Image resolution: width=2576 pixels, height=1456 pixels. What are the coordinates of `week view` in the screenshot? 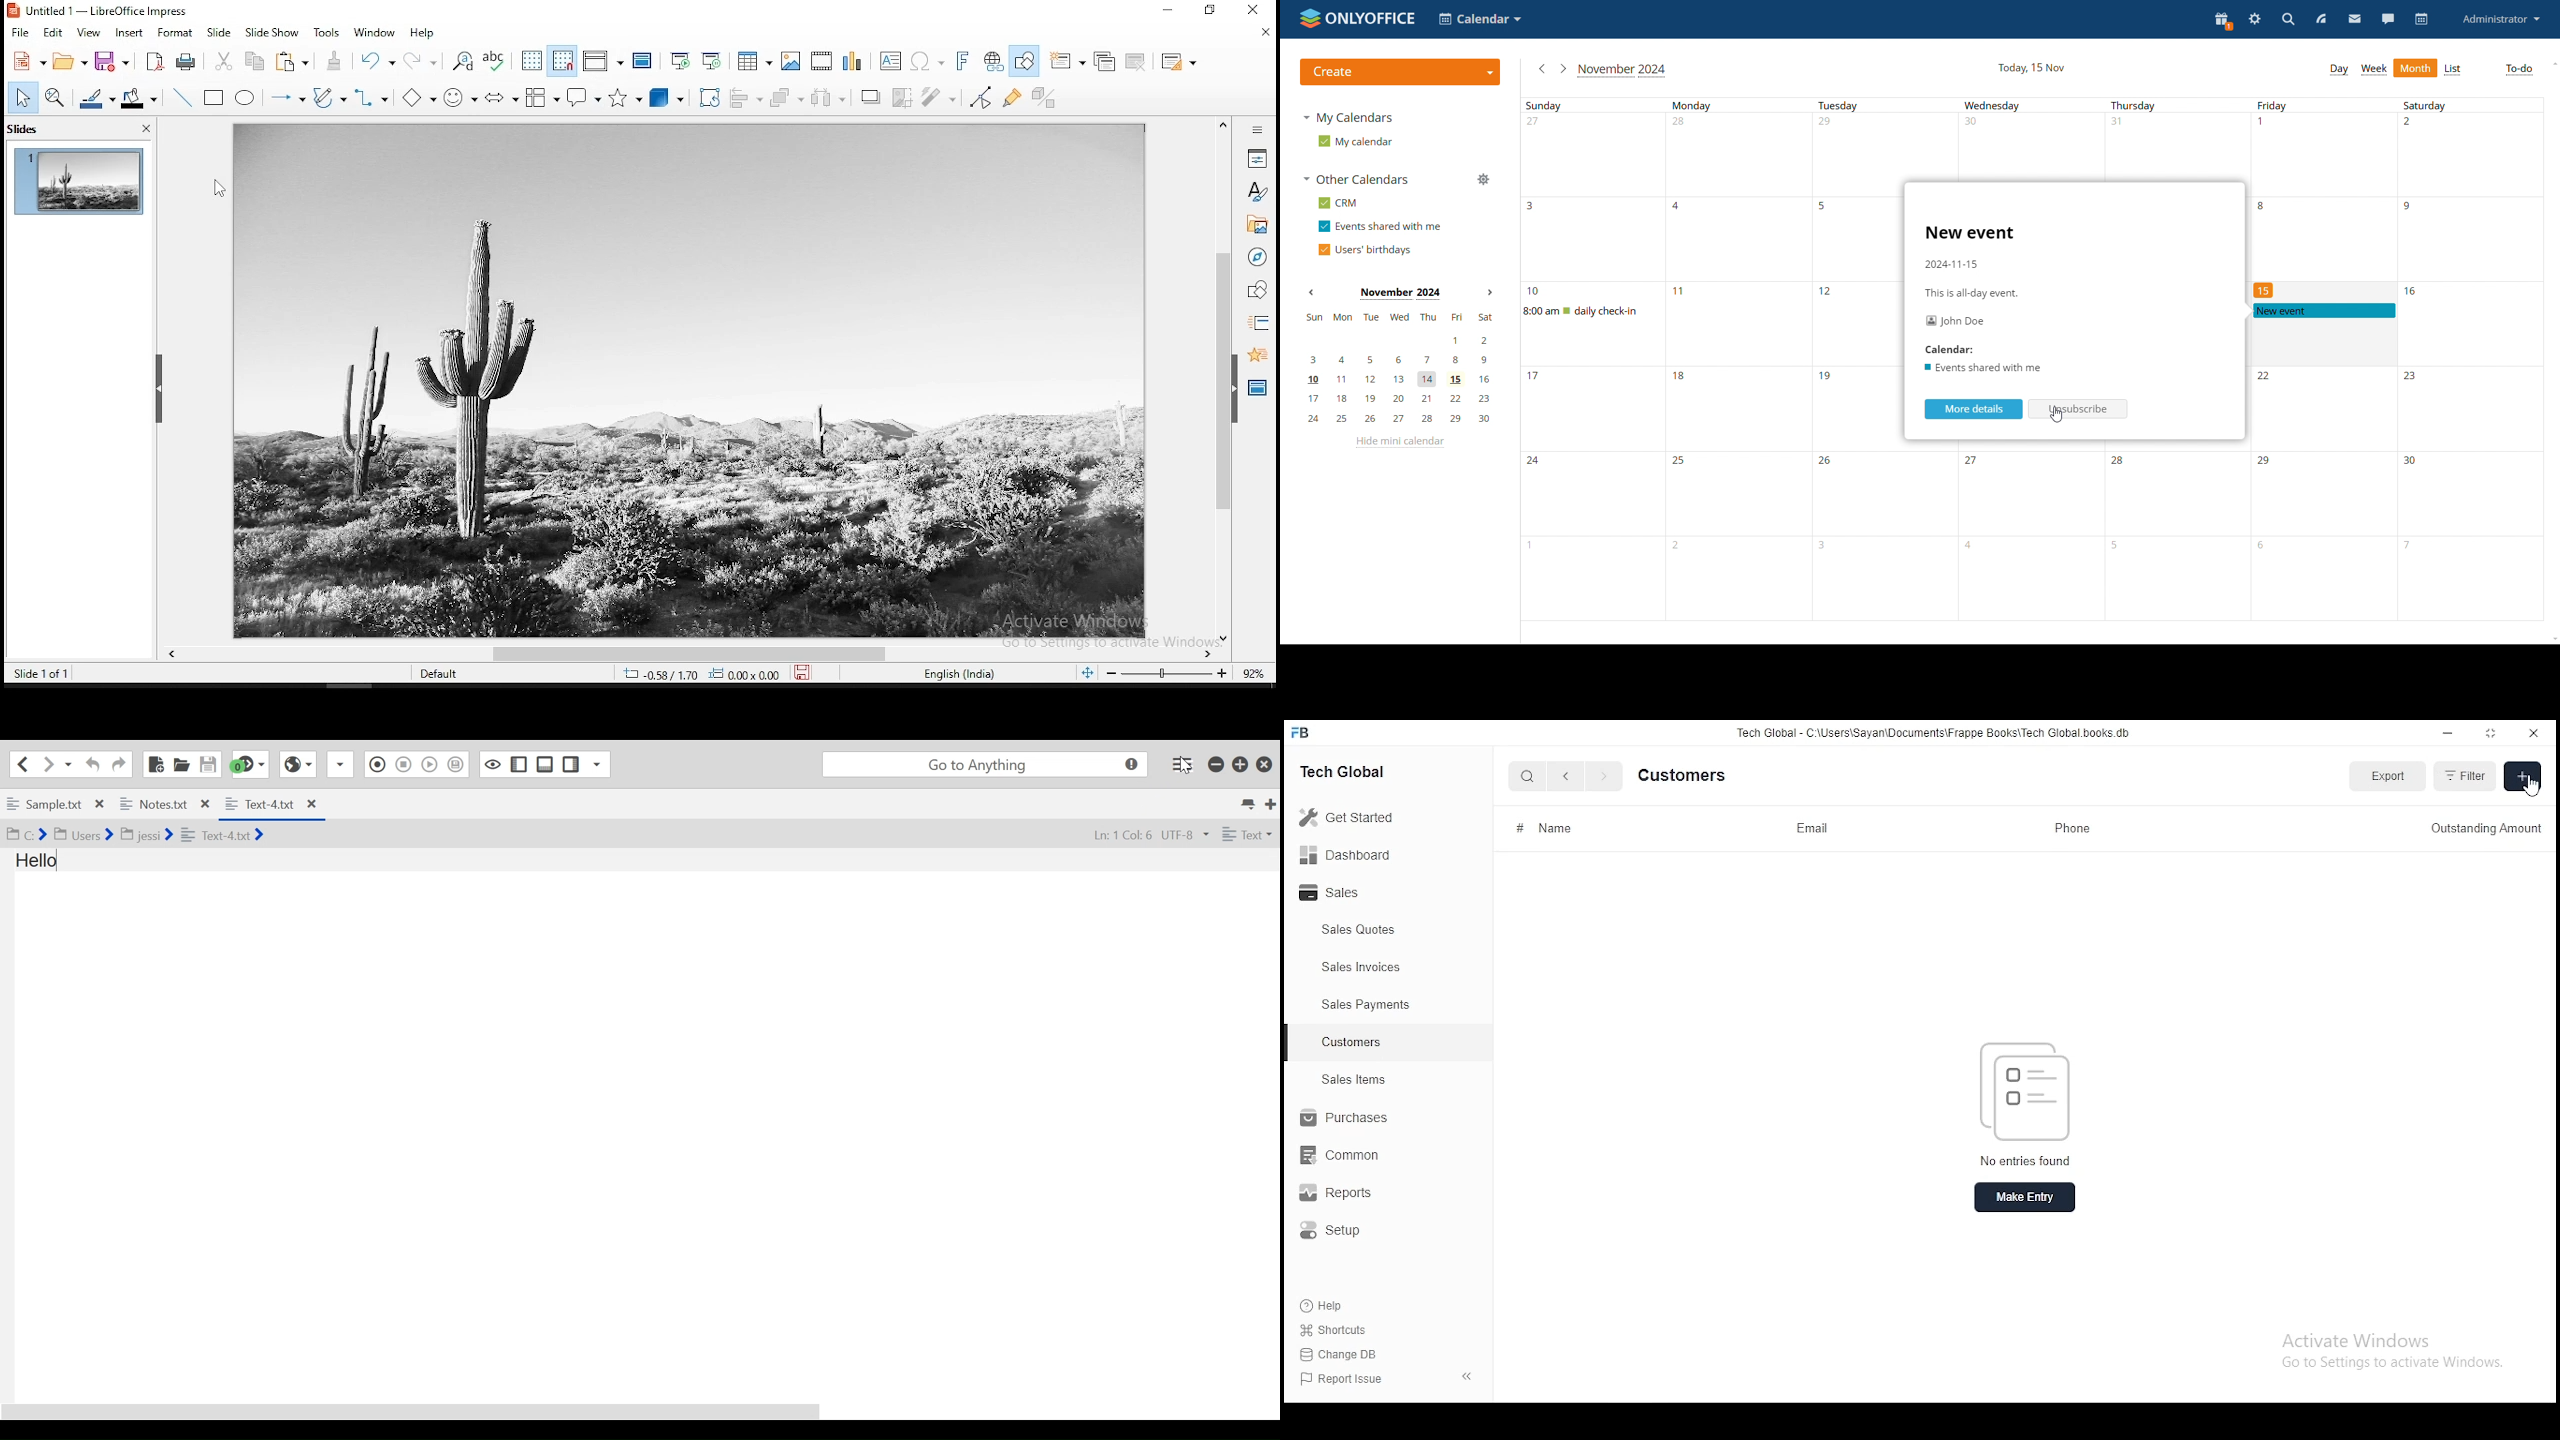 It's located at (2373, 69).